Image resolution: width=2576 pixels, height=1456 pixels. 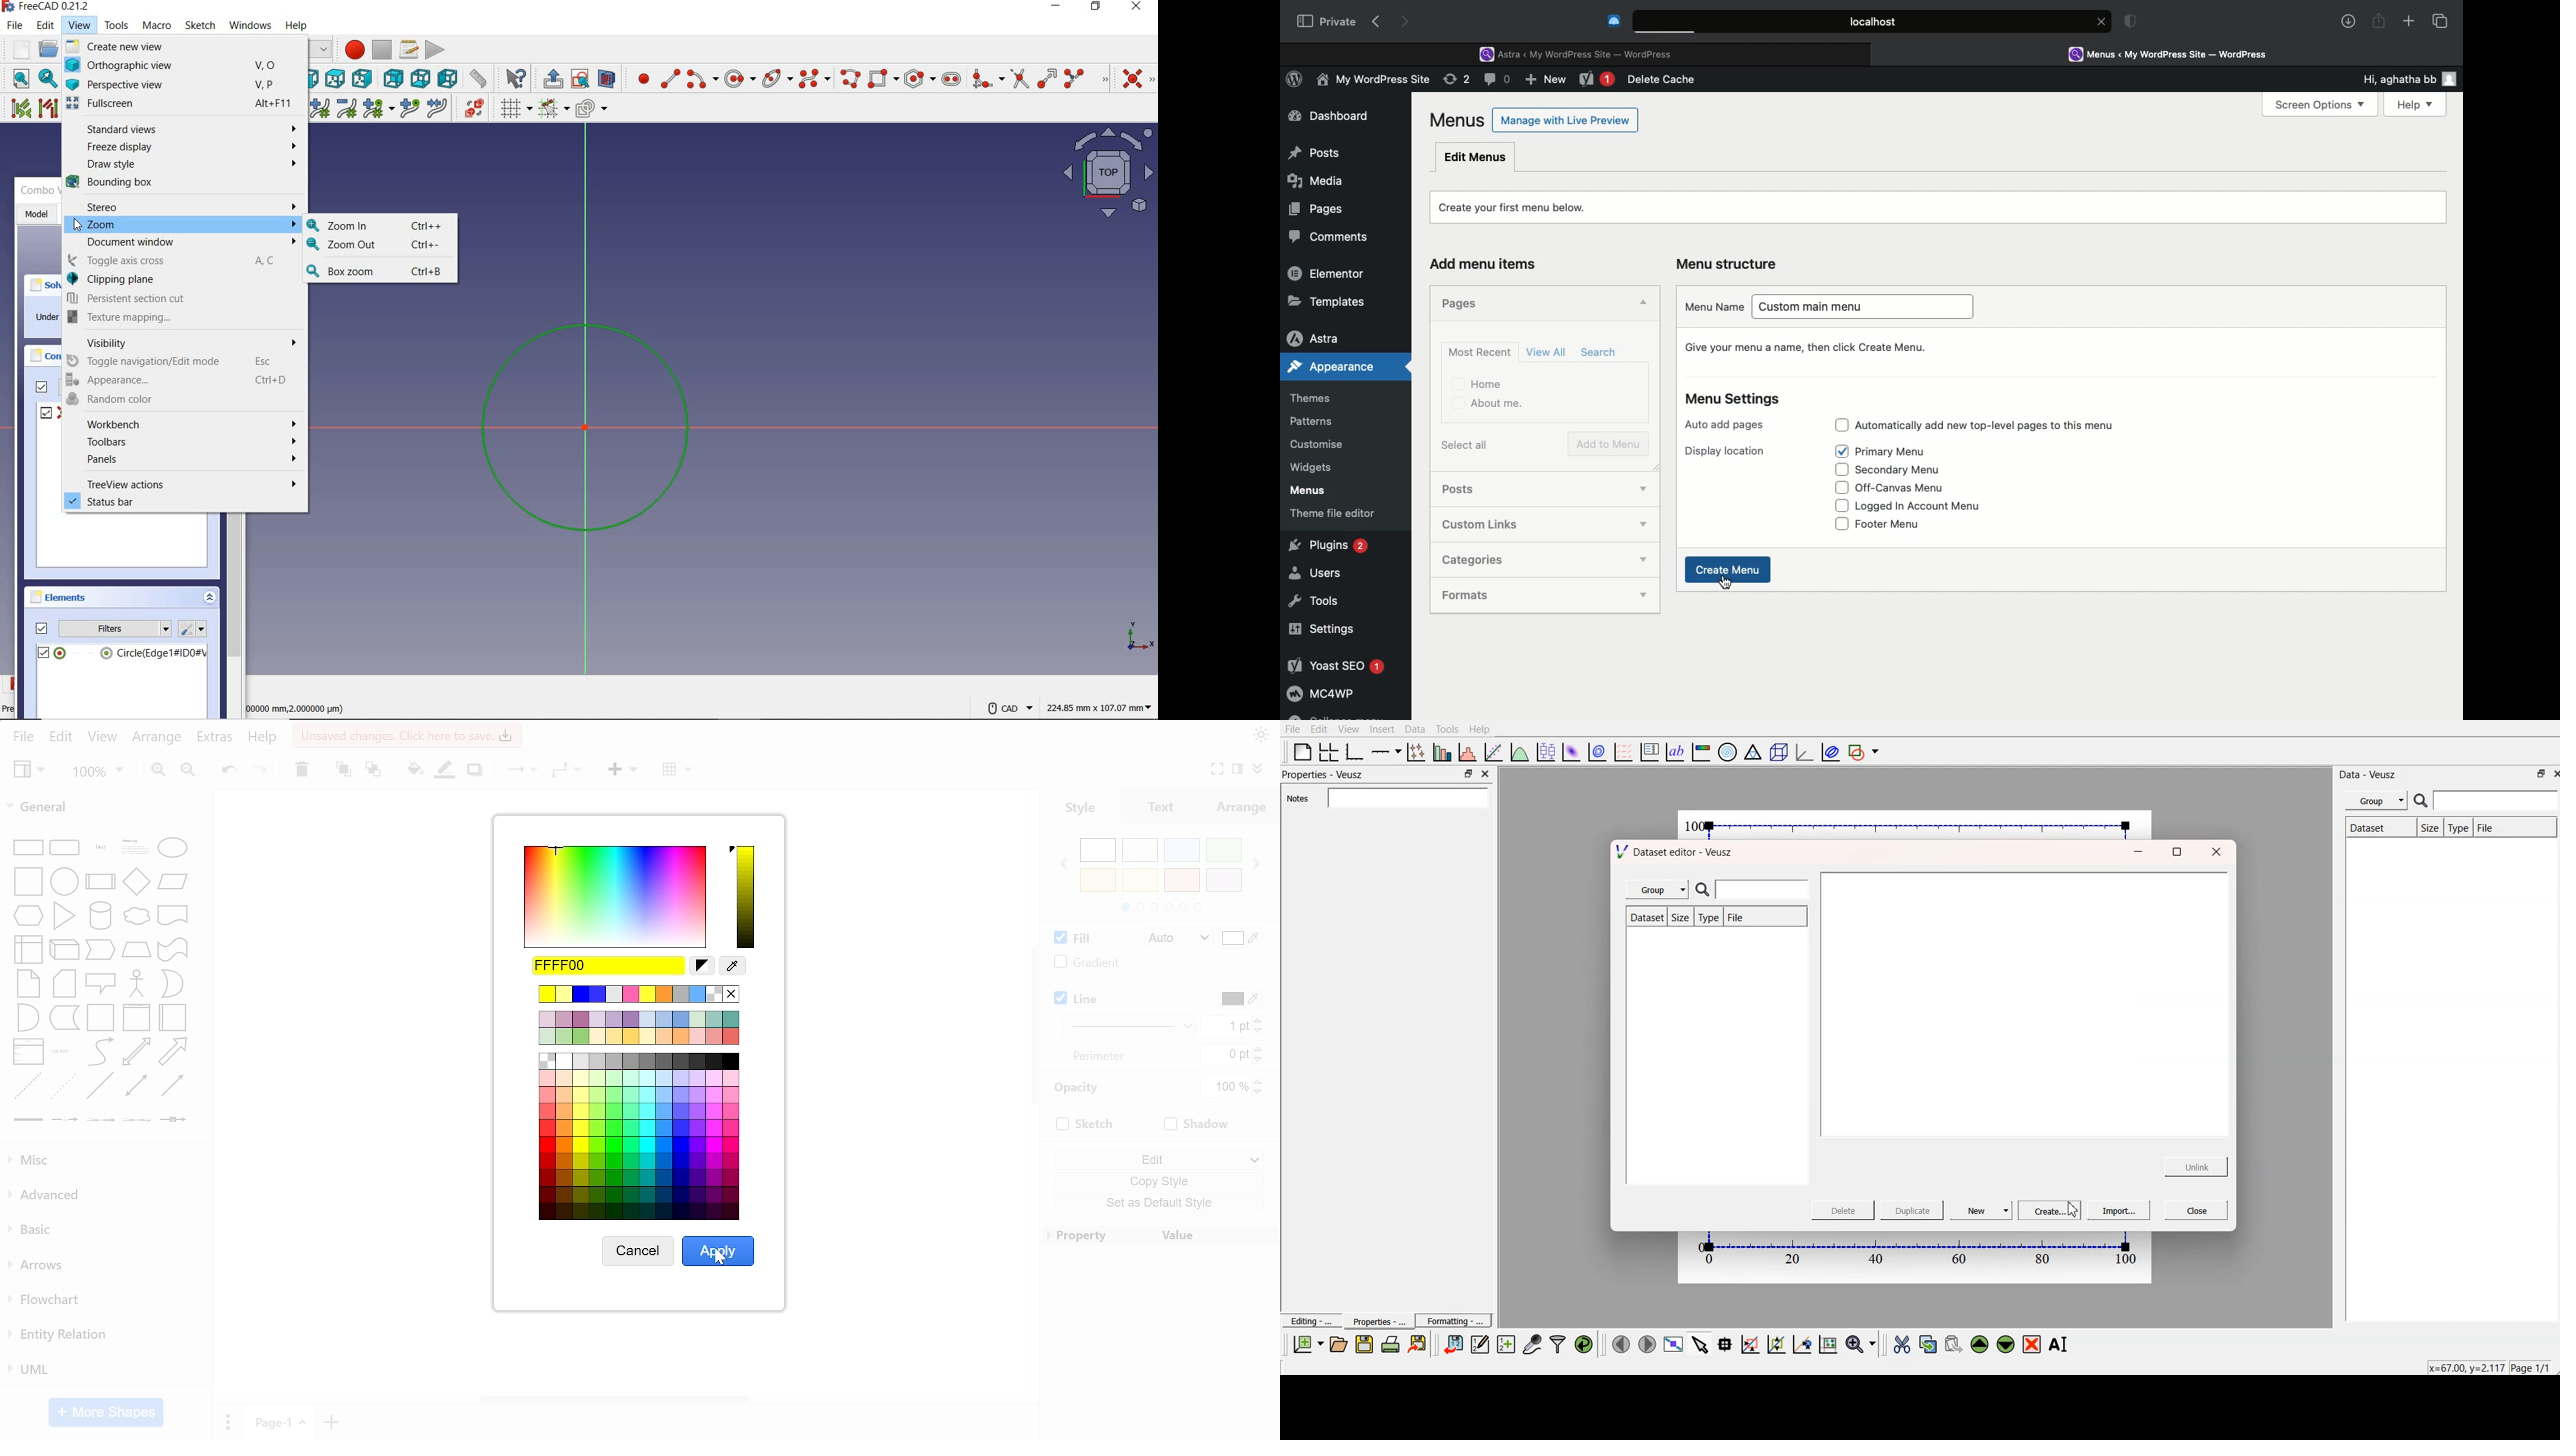 I want to click on Fullscreen, so click(x=181, y=103).